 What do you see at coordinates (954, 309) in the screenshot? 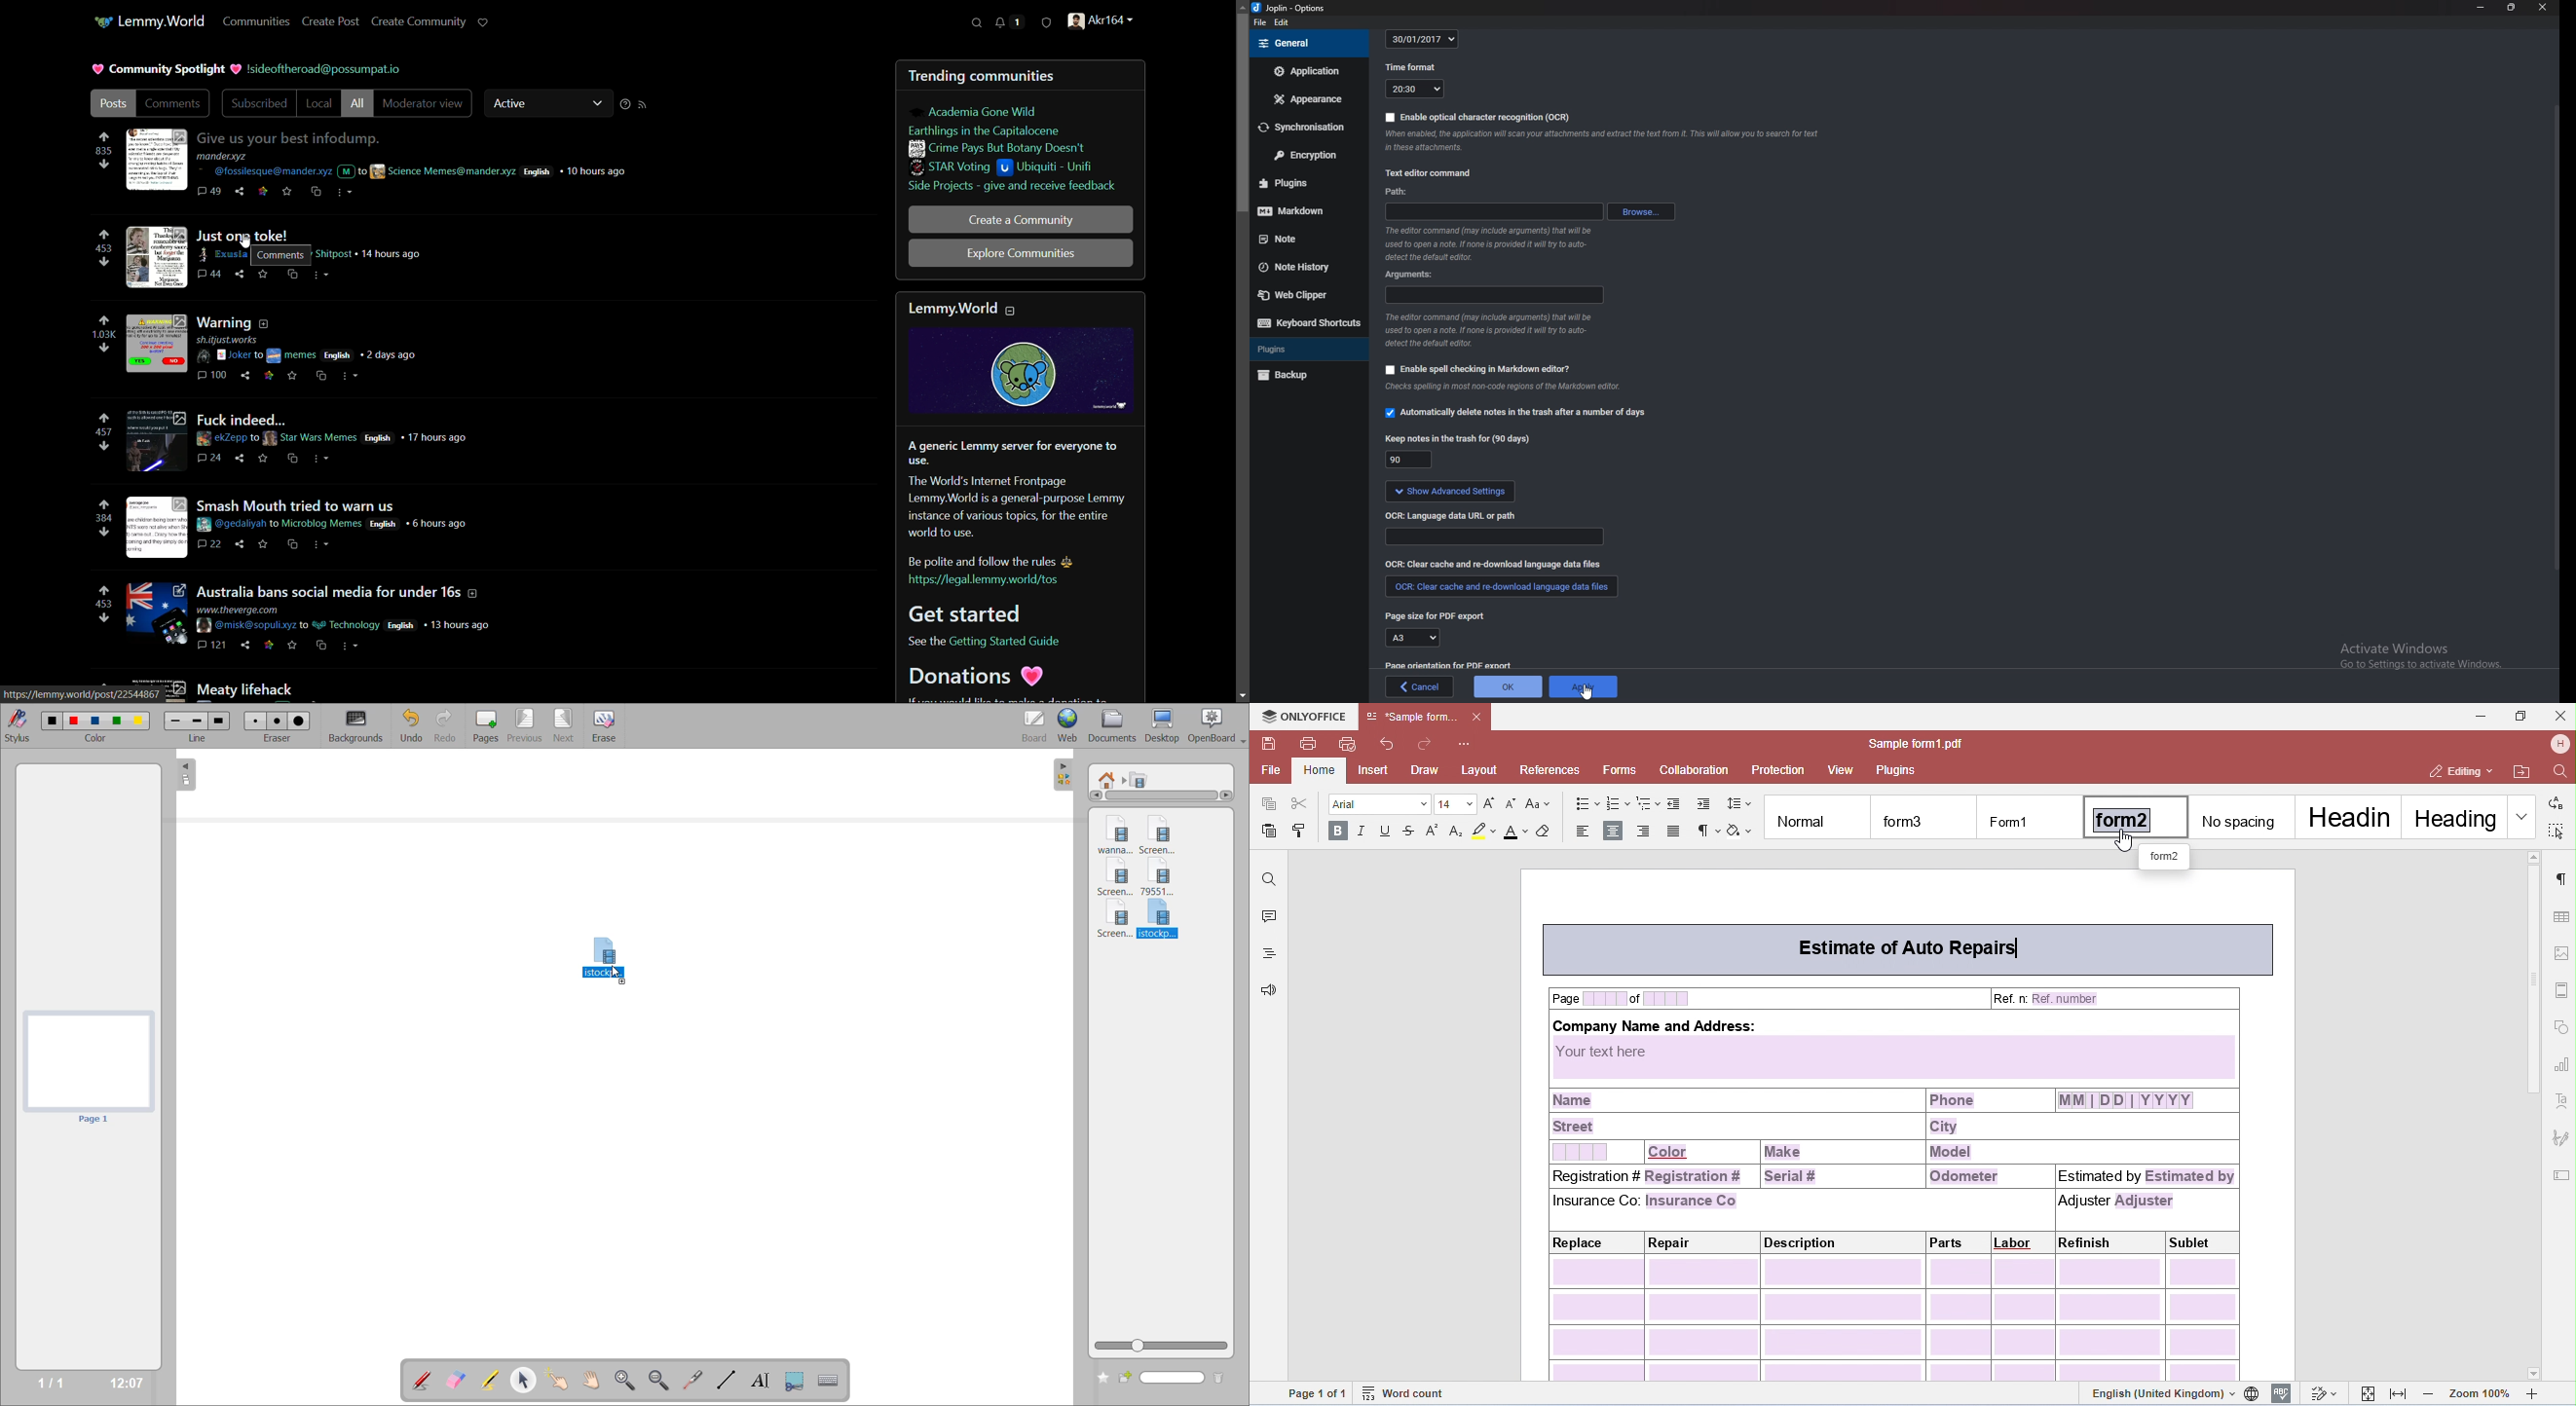
I see `Lemmy.world` at bounding box center [954, 309].